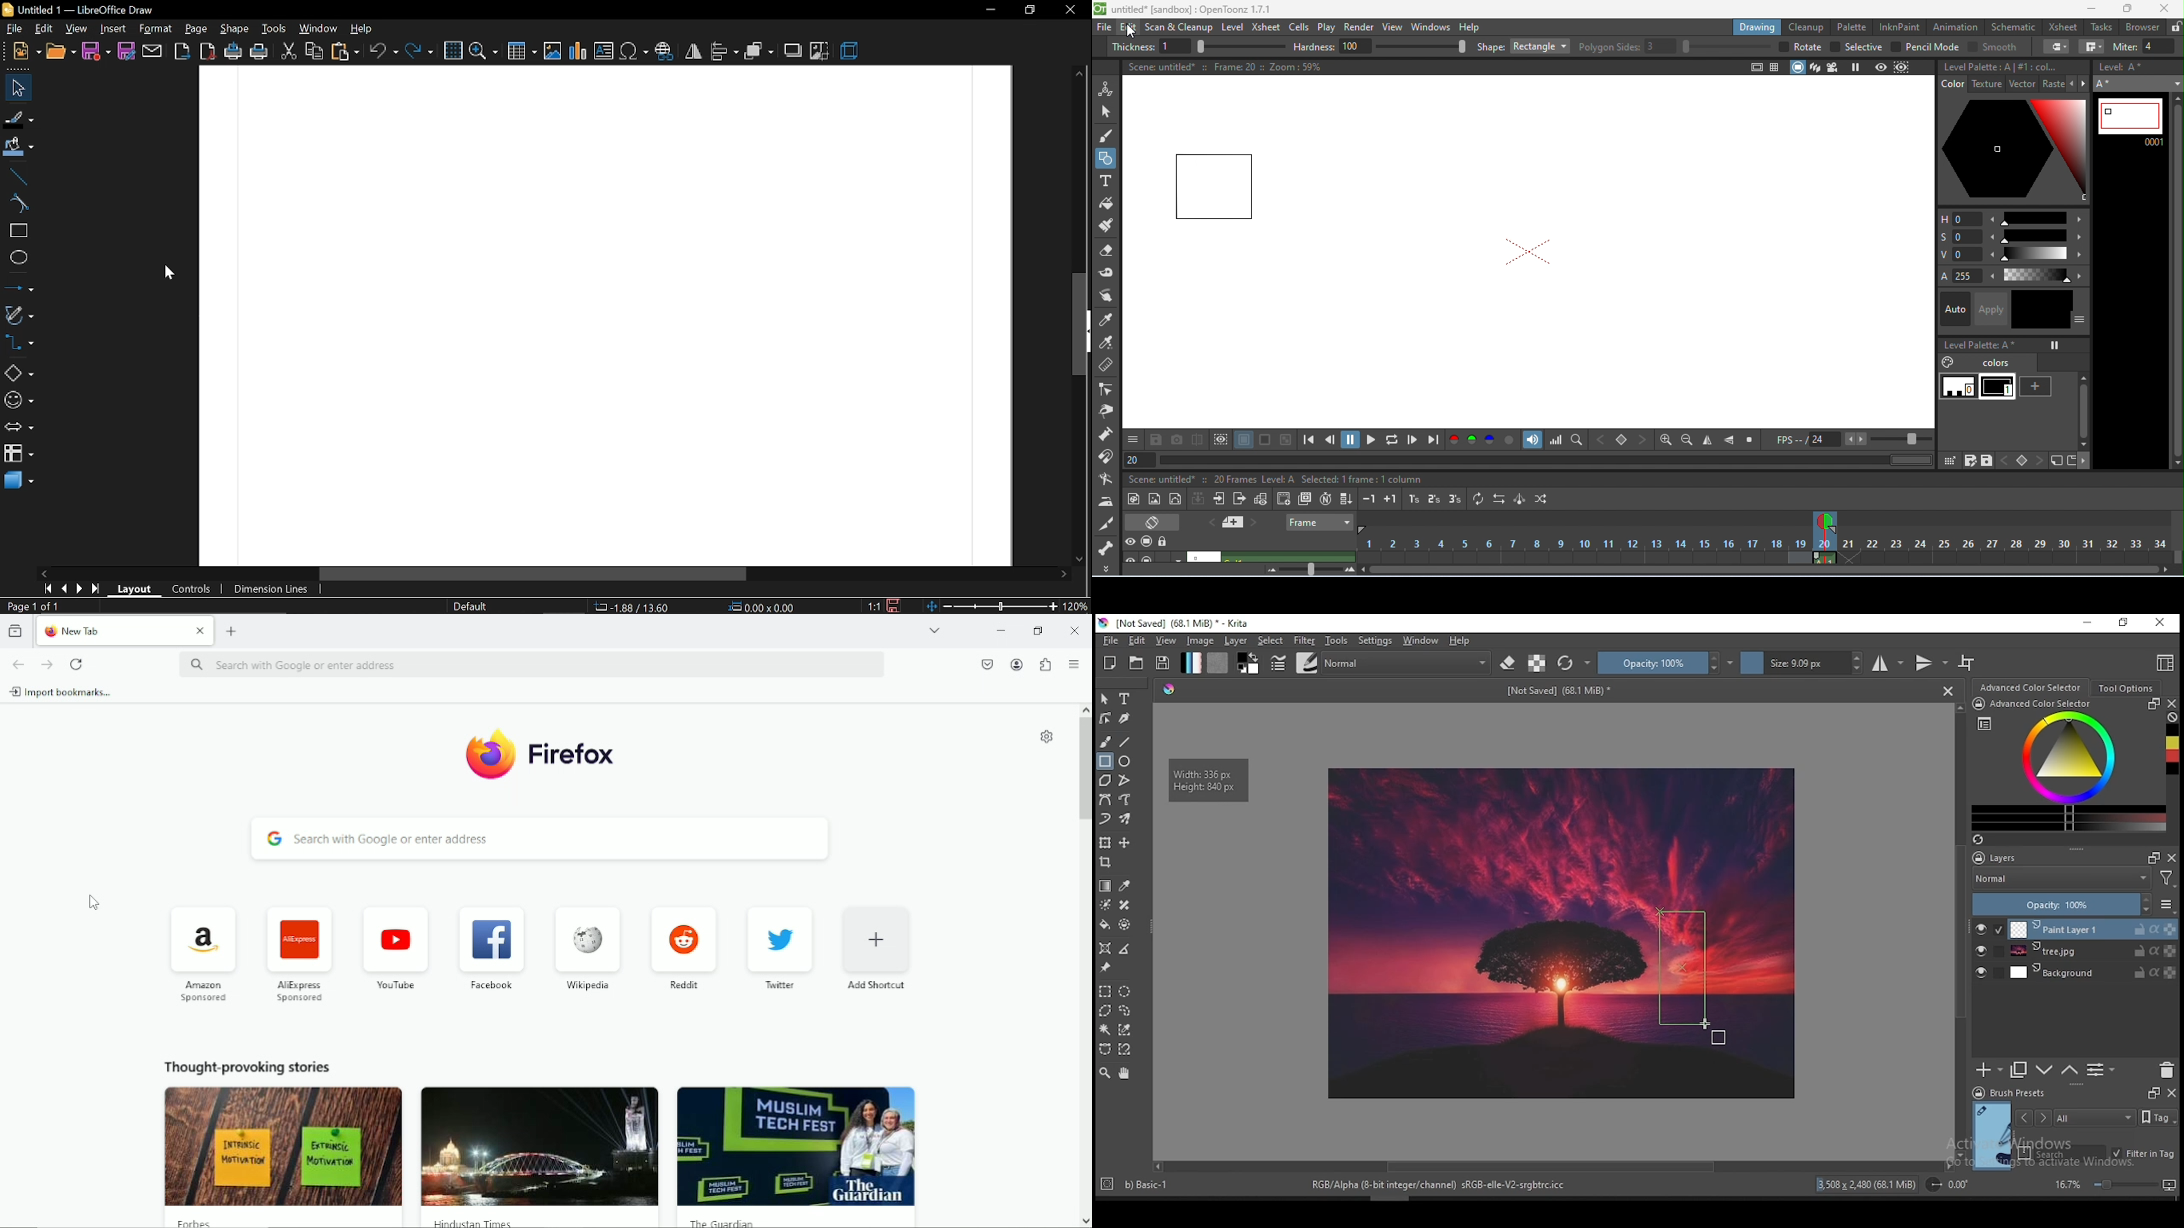 Image resolution: width=2184 pixels, height=1232 pixels. Describe the element at coordinates (1103, 26) in the screenshot. I see `file` at that location.